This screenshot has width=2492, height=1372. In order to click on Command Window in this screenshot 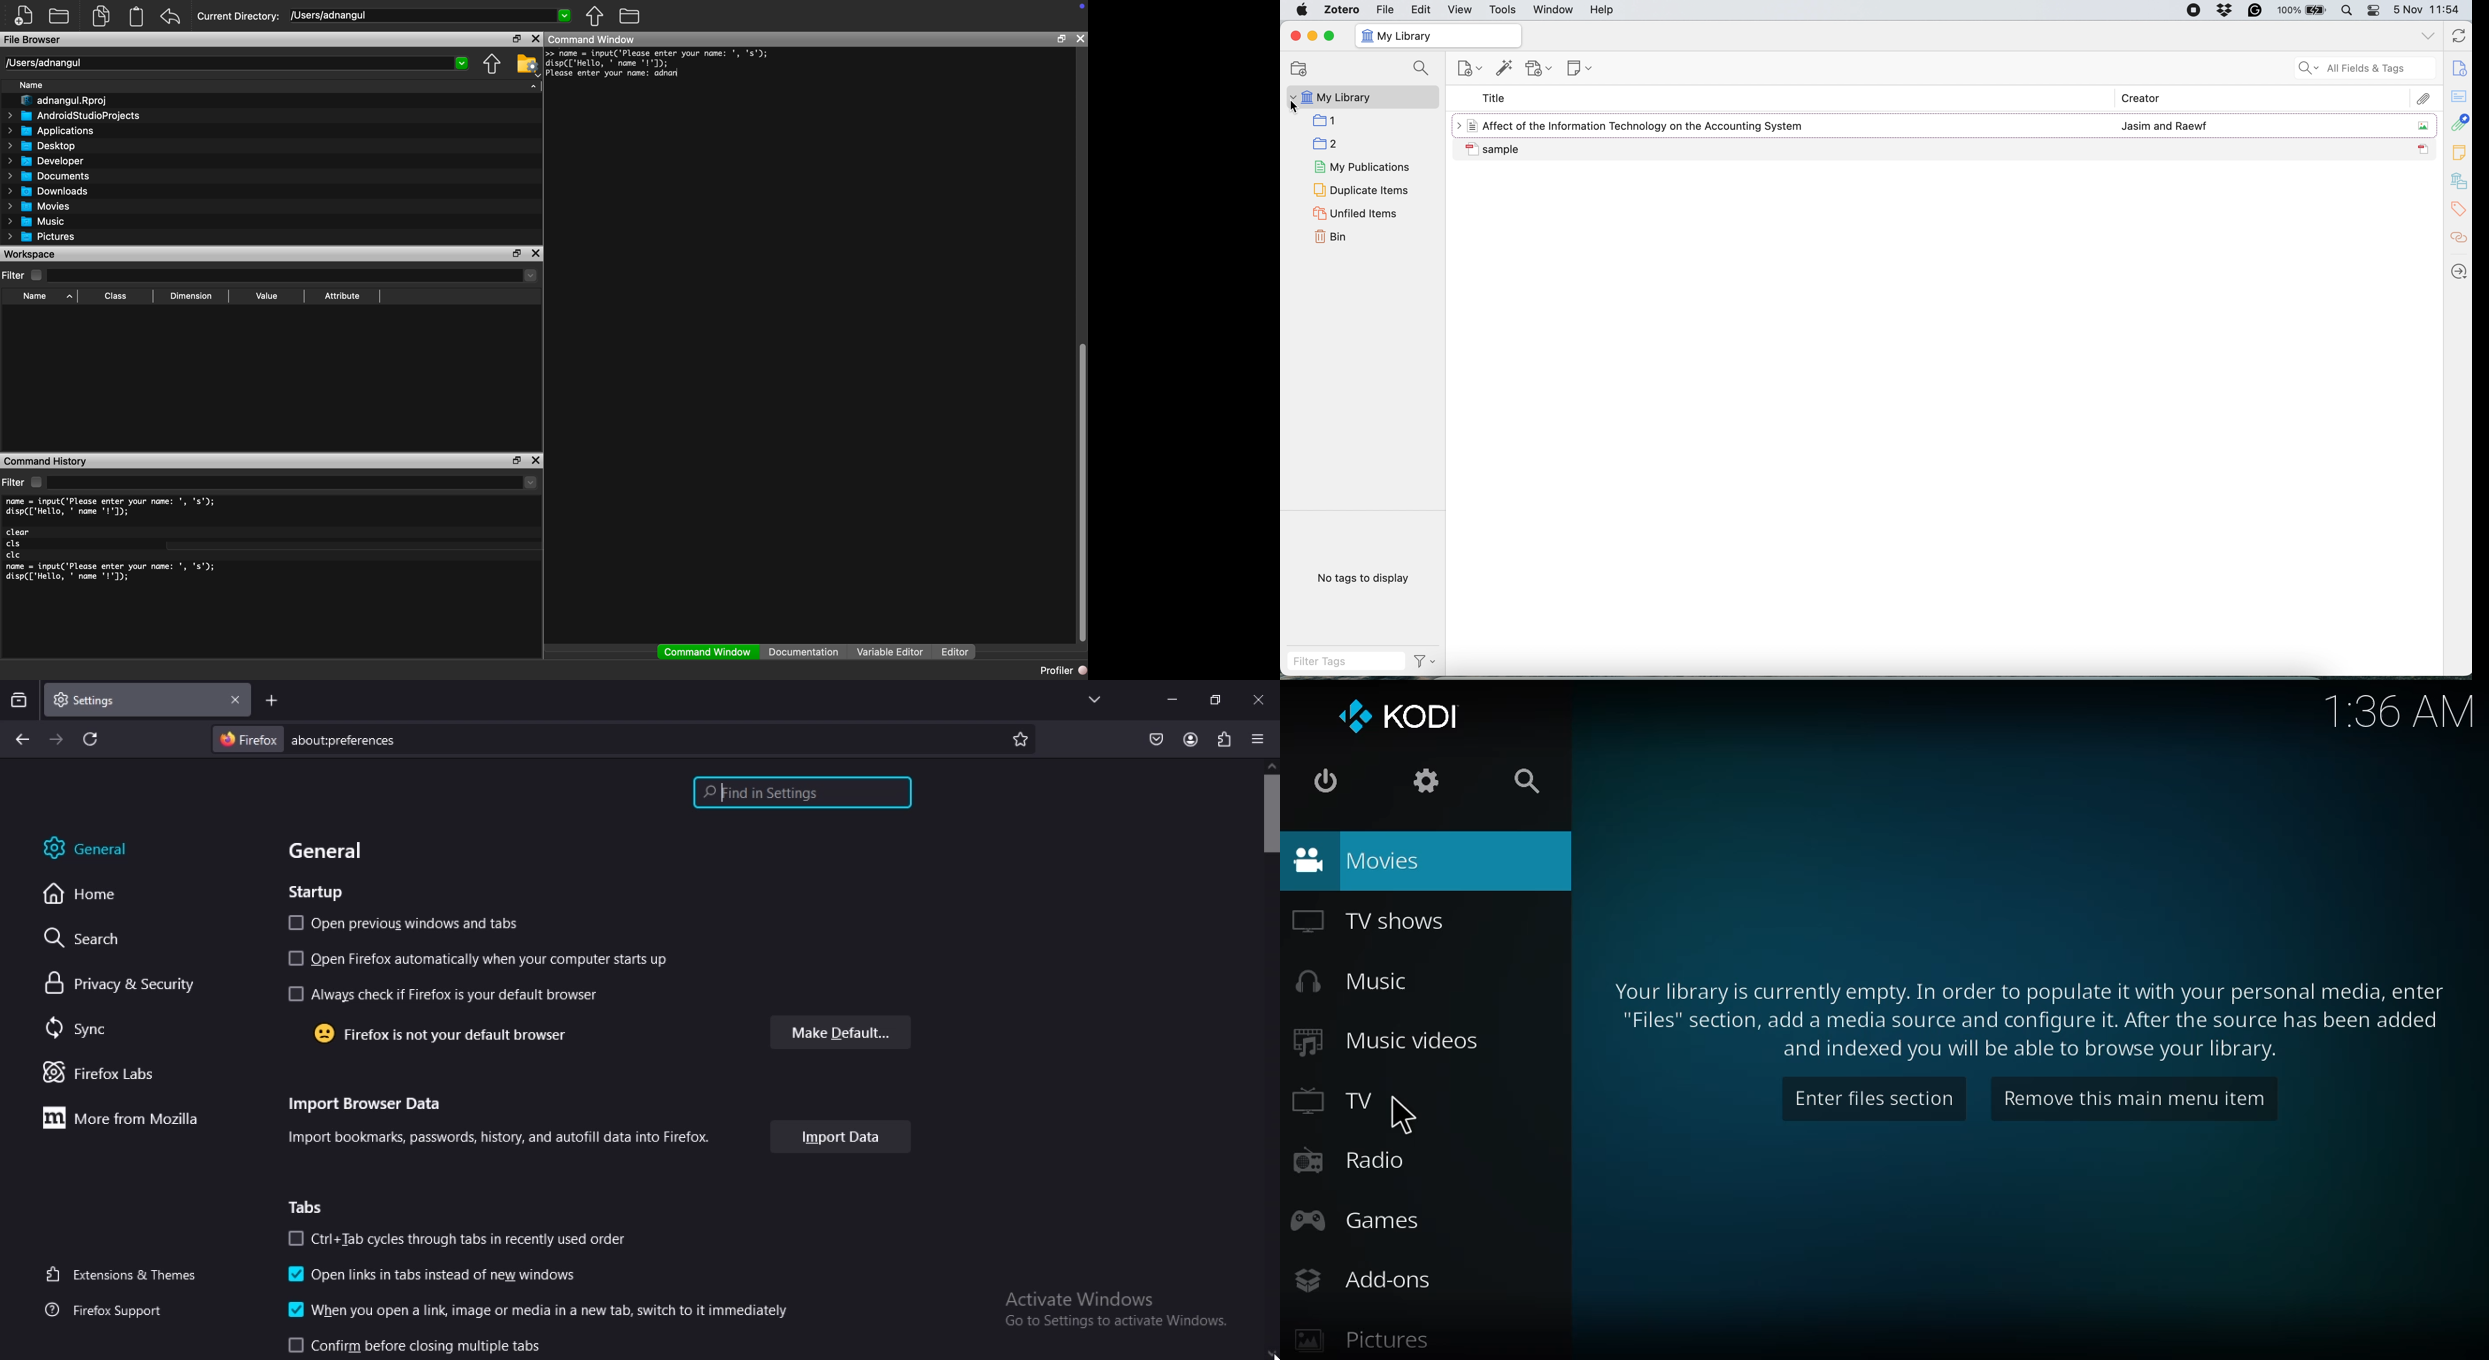, I will do `click(708, 652)`.